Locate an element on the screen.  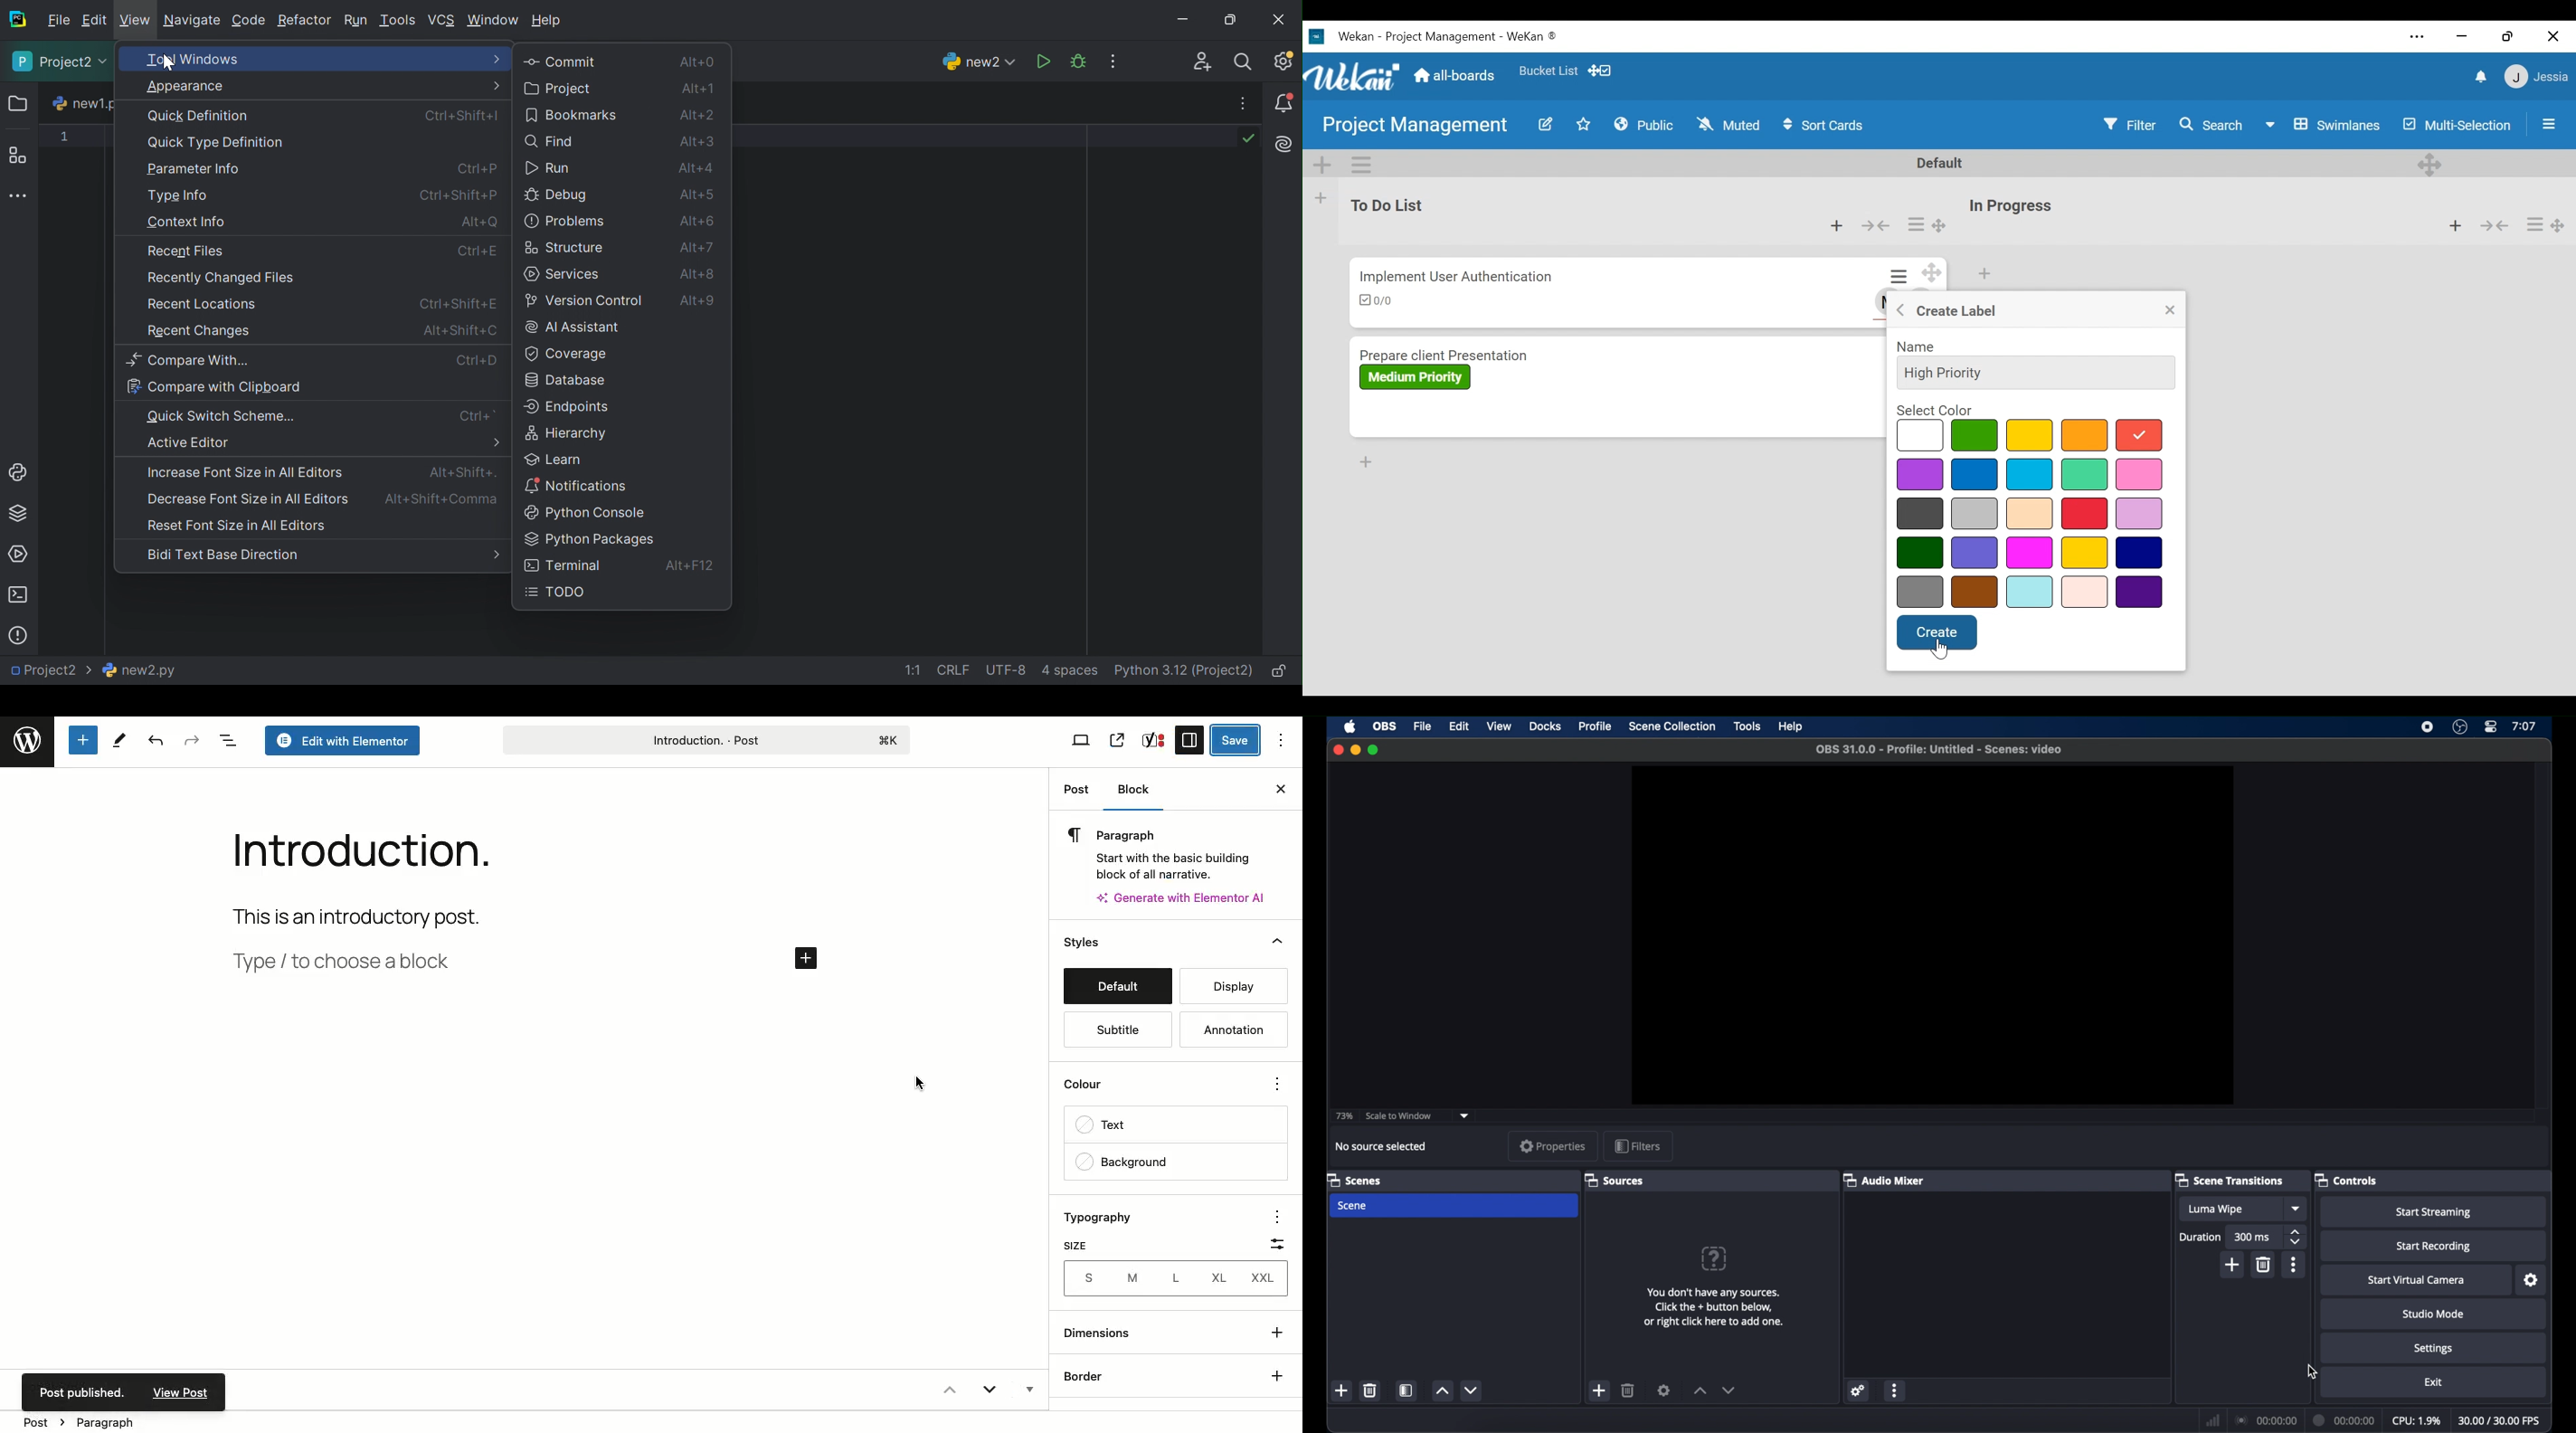
 is located at coordinates (1714, 1259).